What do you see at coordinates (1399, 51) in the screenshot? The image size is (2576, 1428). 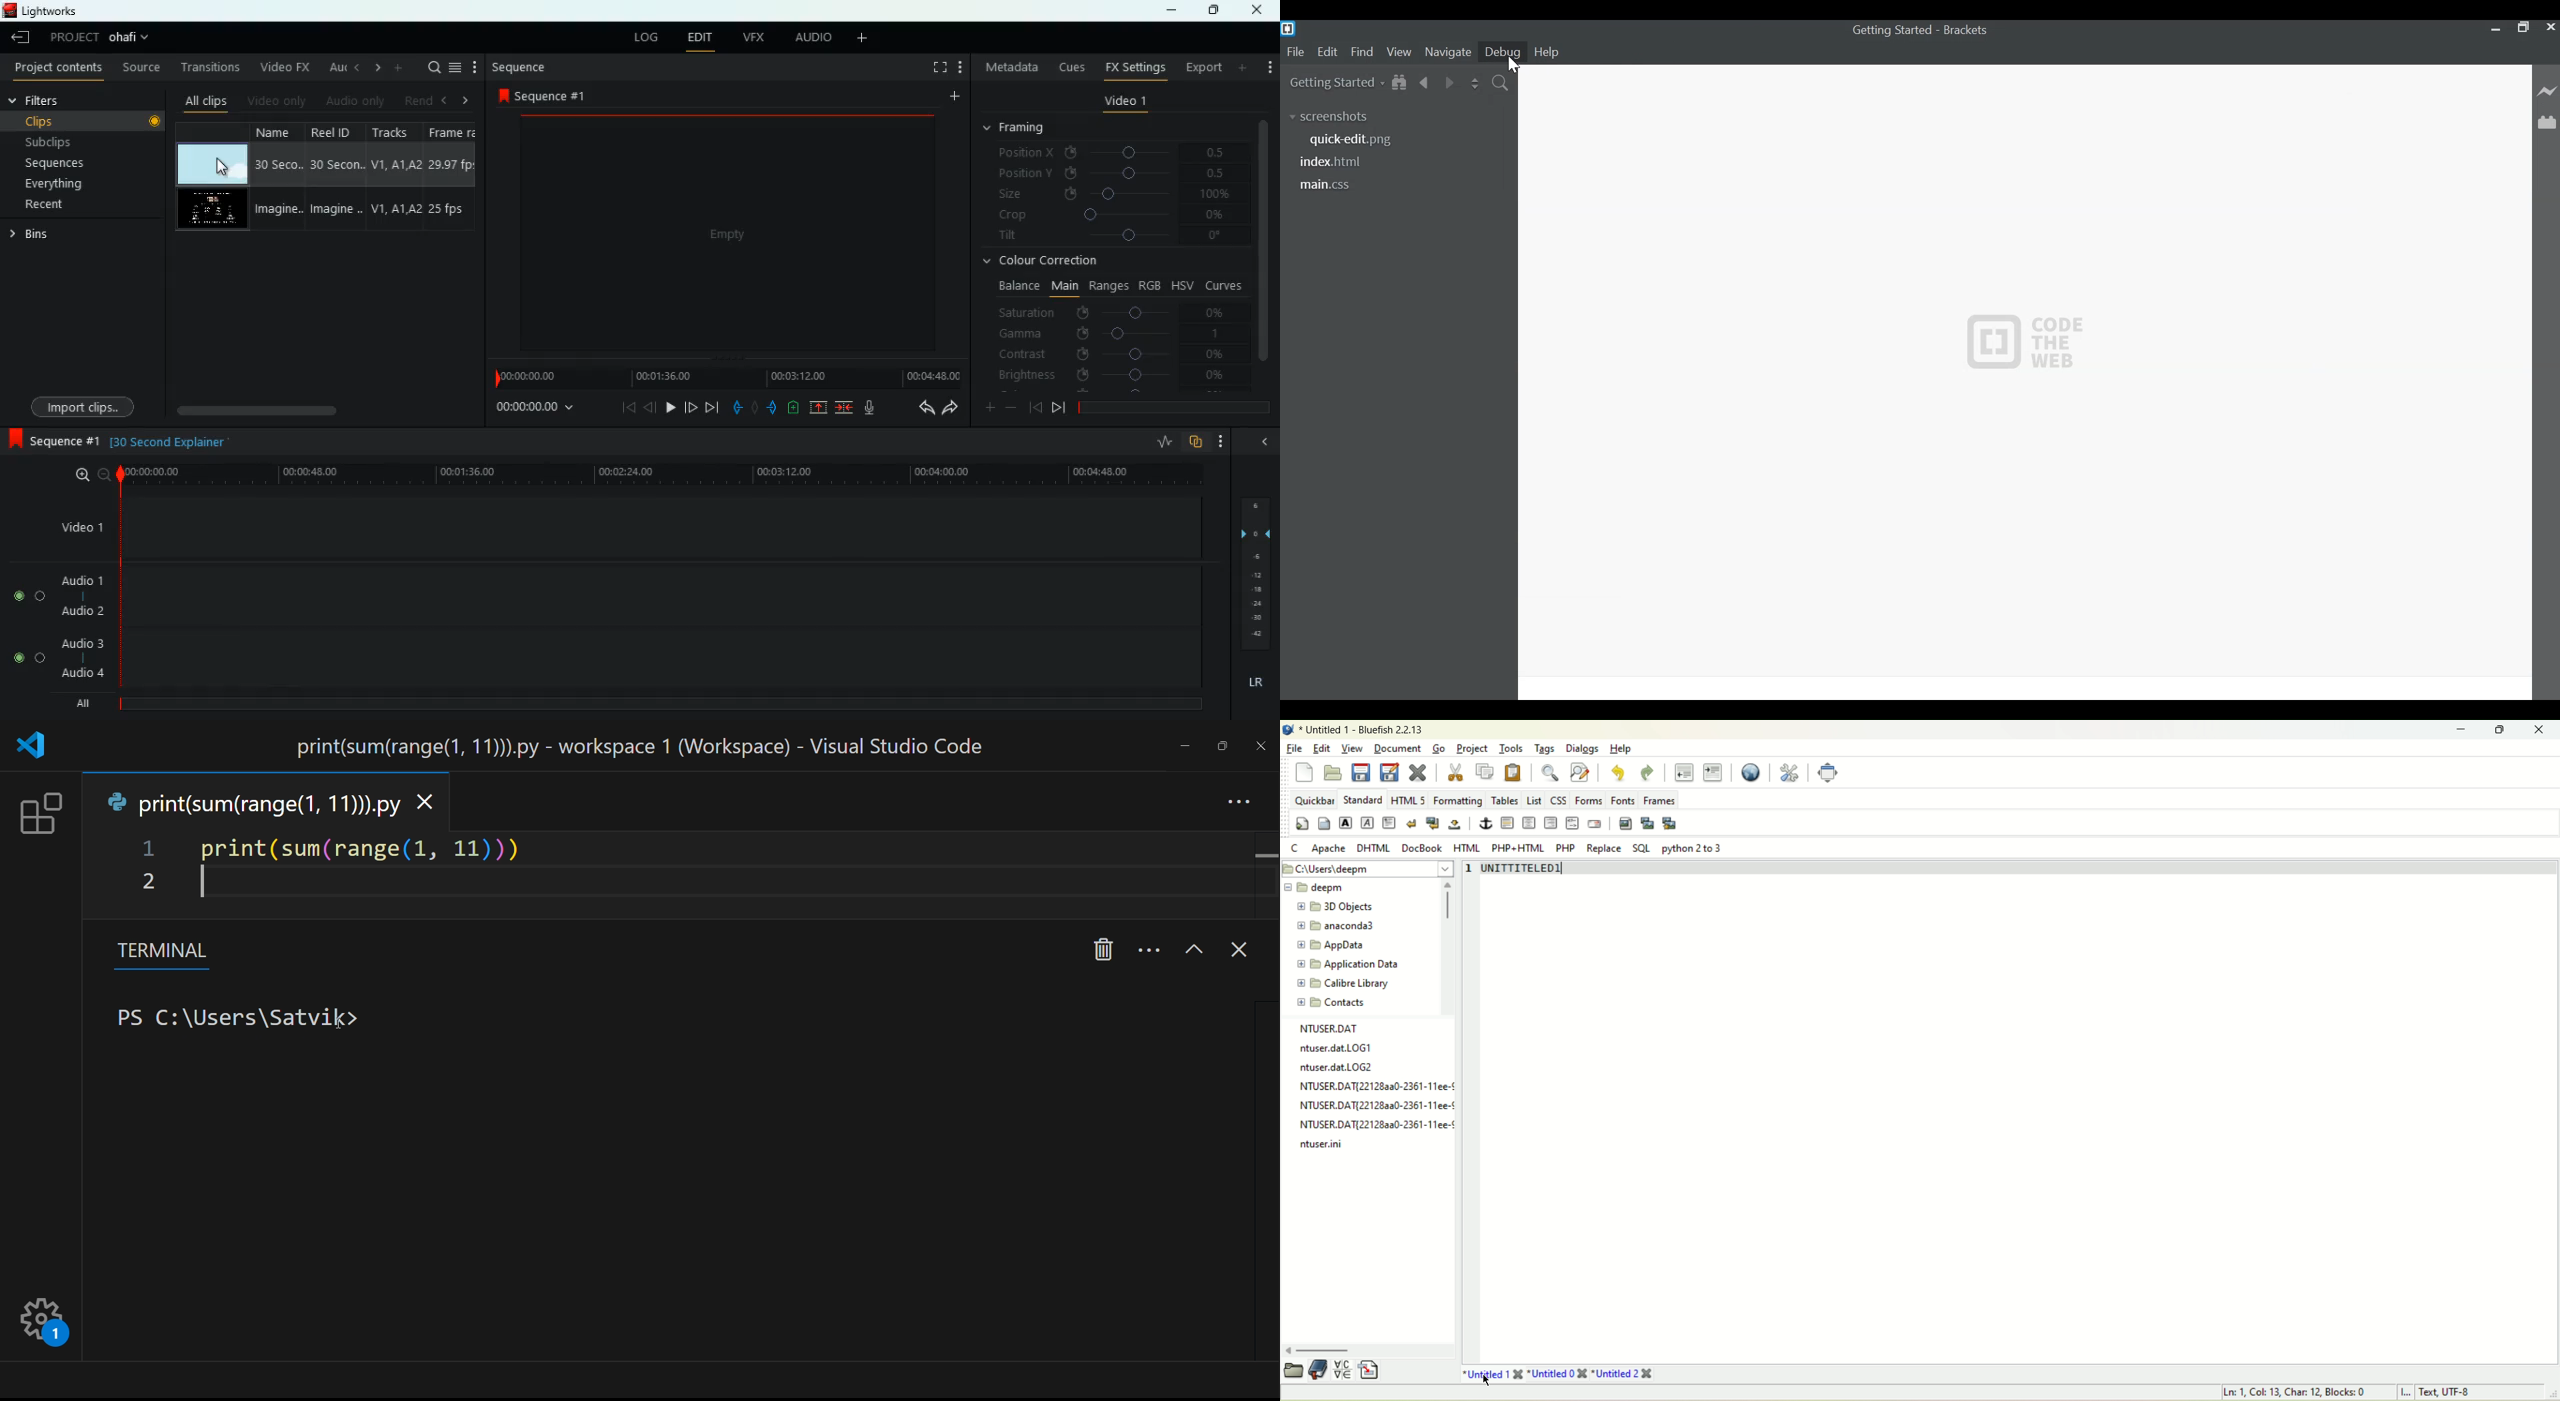 I see `View ` at bounding box center [1399, 51].